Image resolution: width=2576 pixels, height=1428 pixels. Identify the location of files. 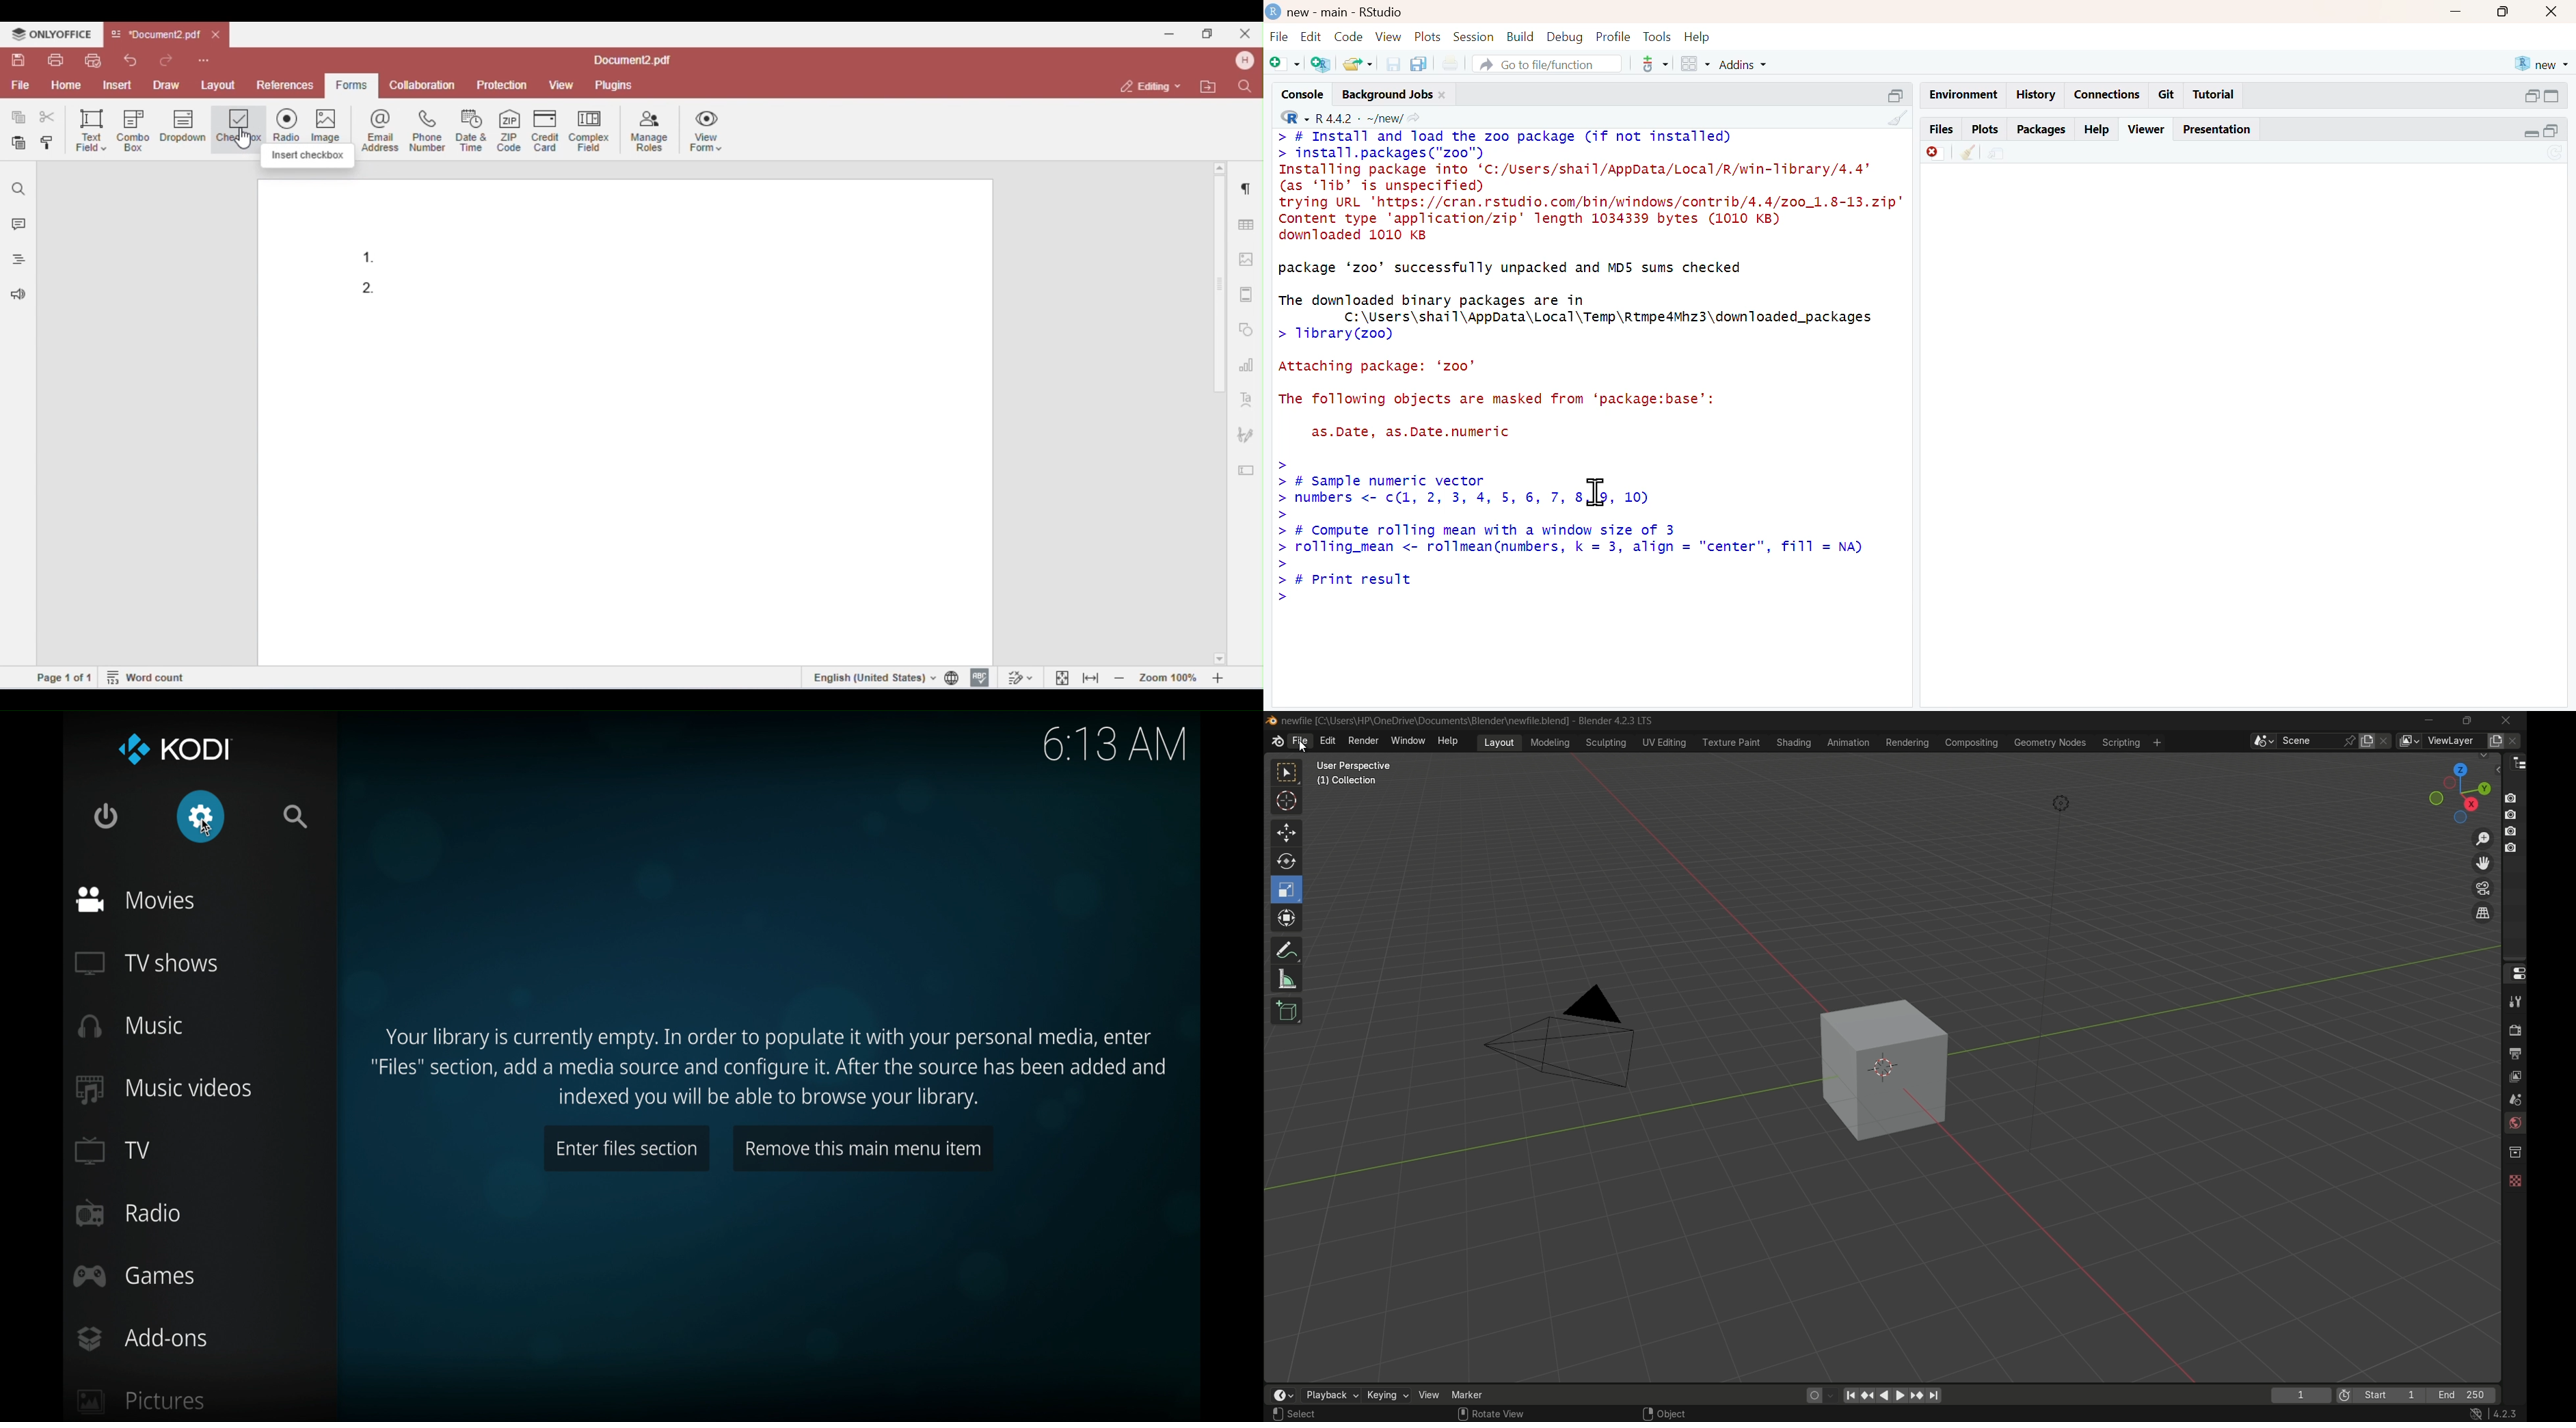
(1940, 129).